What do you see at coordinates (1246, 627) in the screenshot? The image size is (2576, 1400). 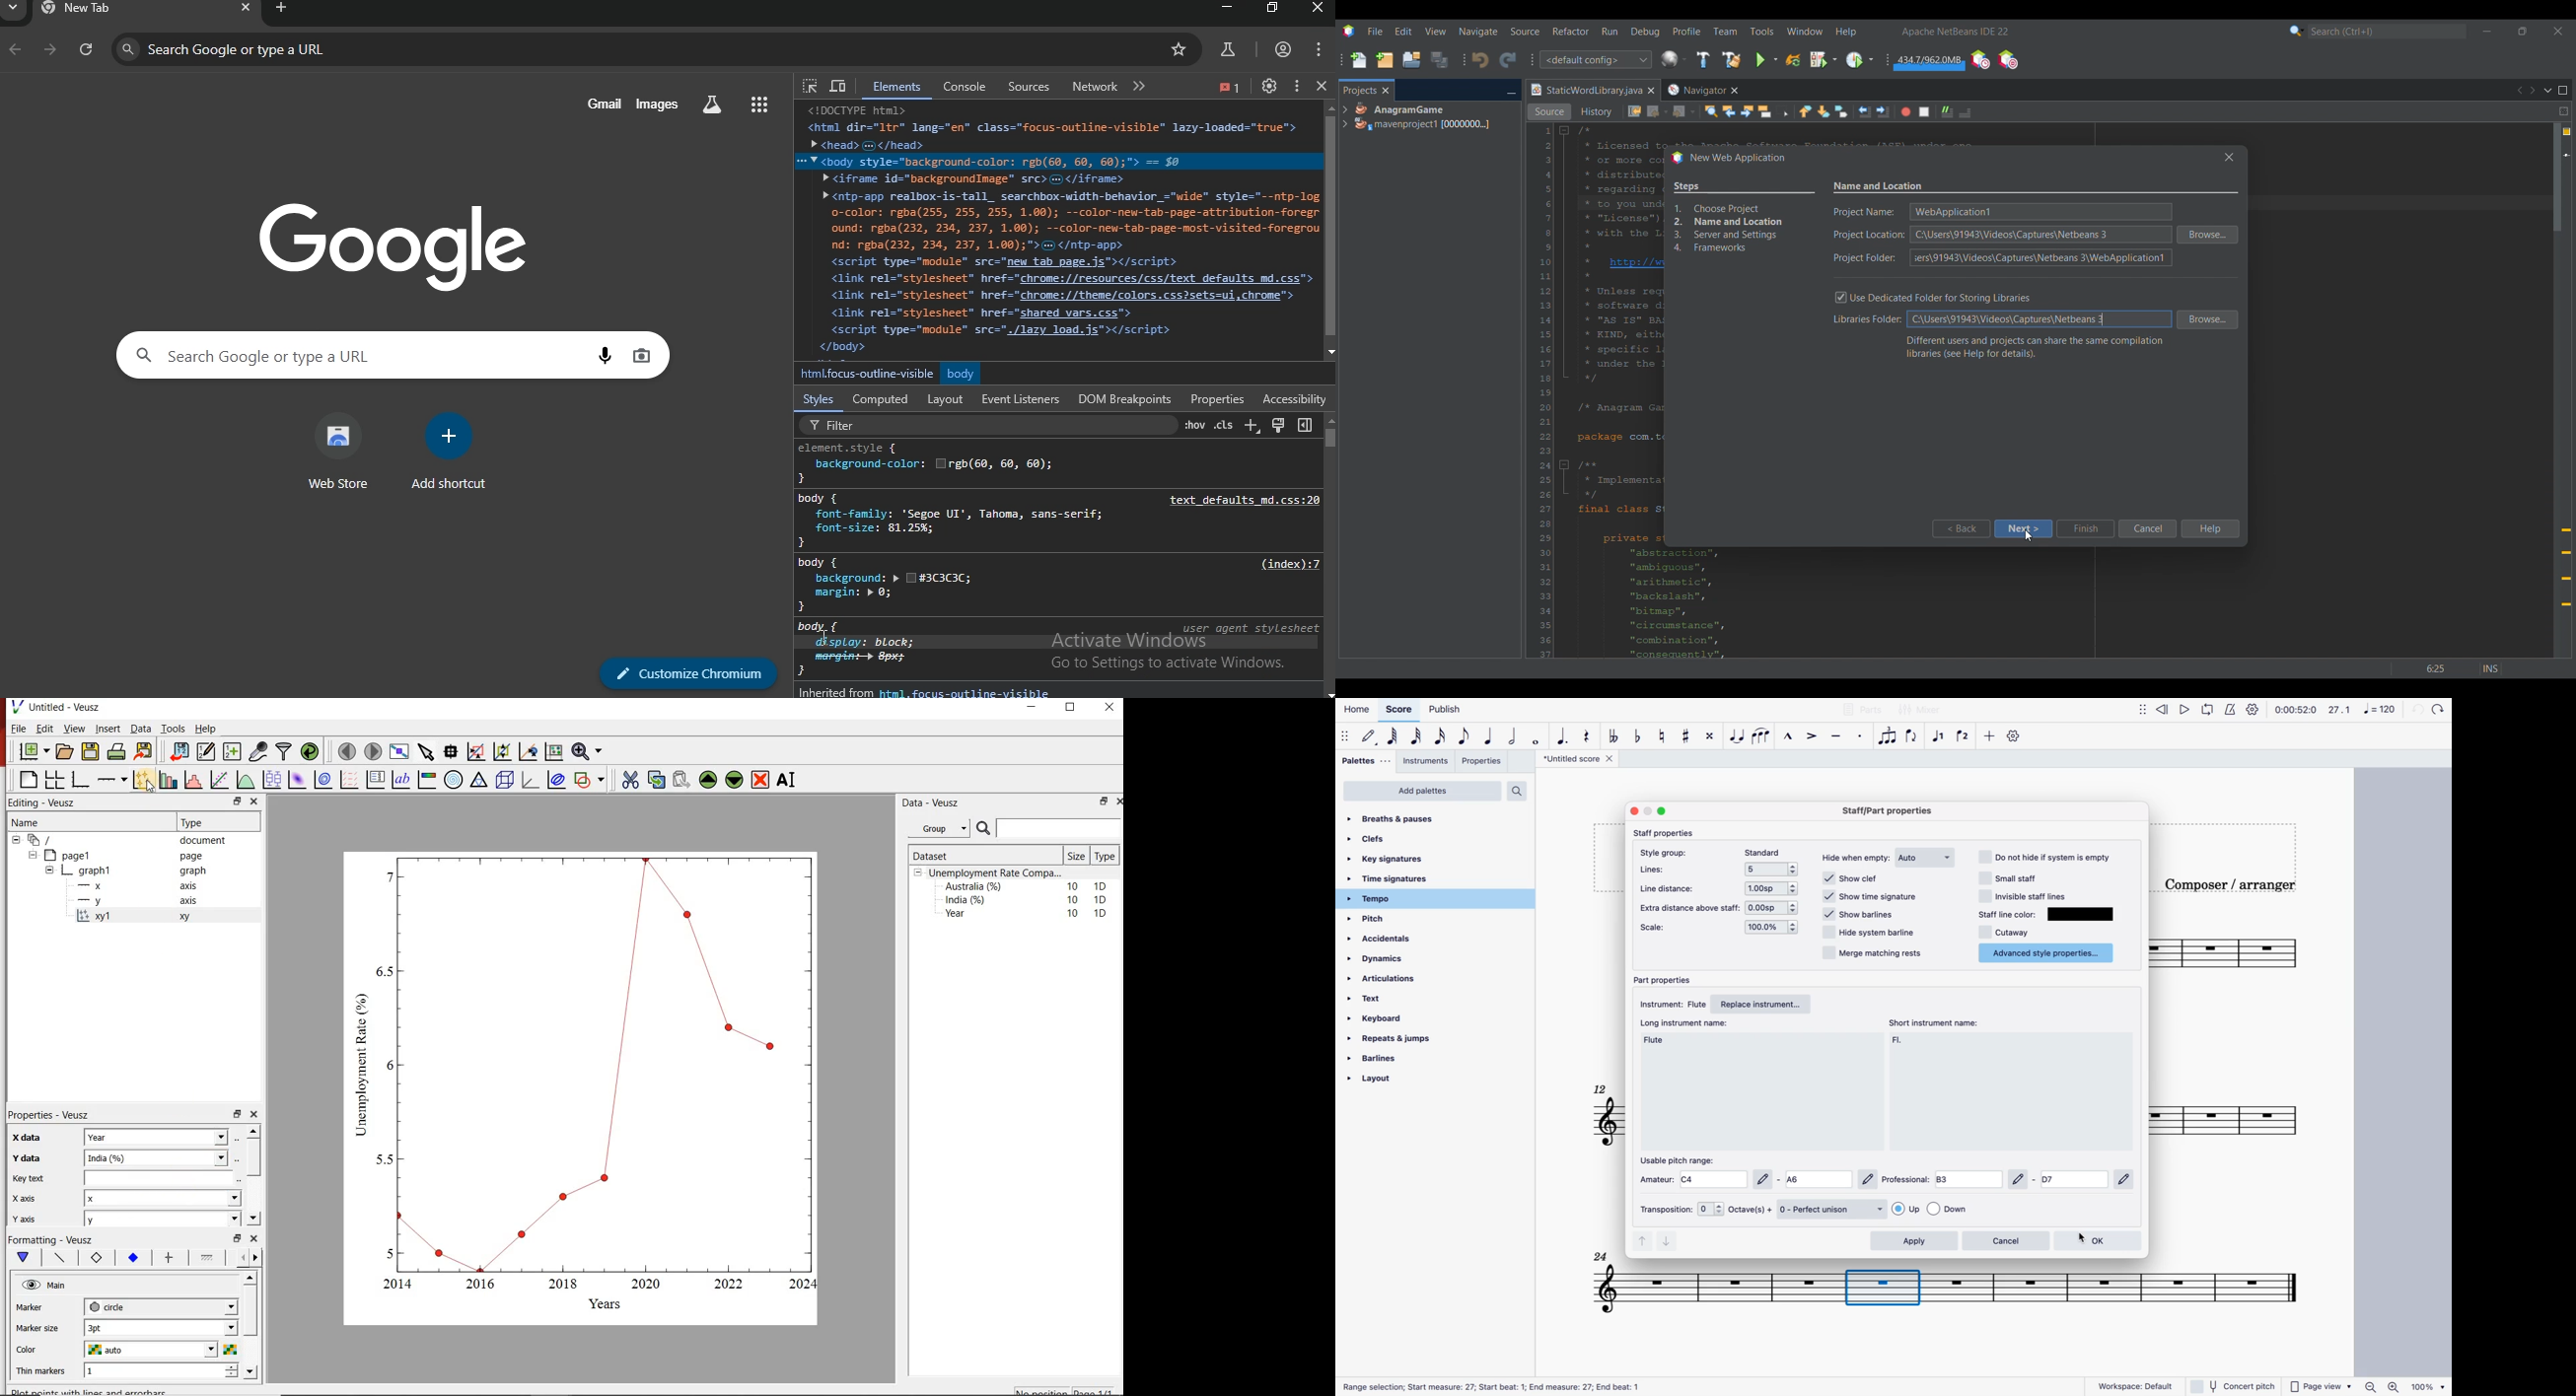 I see `user agent stylesheet` at bounding box center [1246, 627].